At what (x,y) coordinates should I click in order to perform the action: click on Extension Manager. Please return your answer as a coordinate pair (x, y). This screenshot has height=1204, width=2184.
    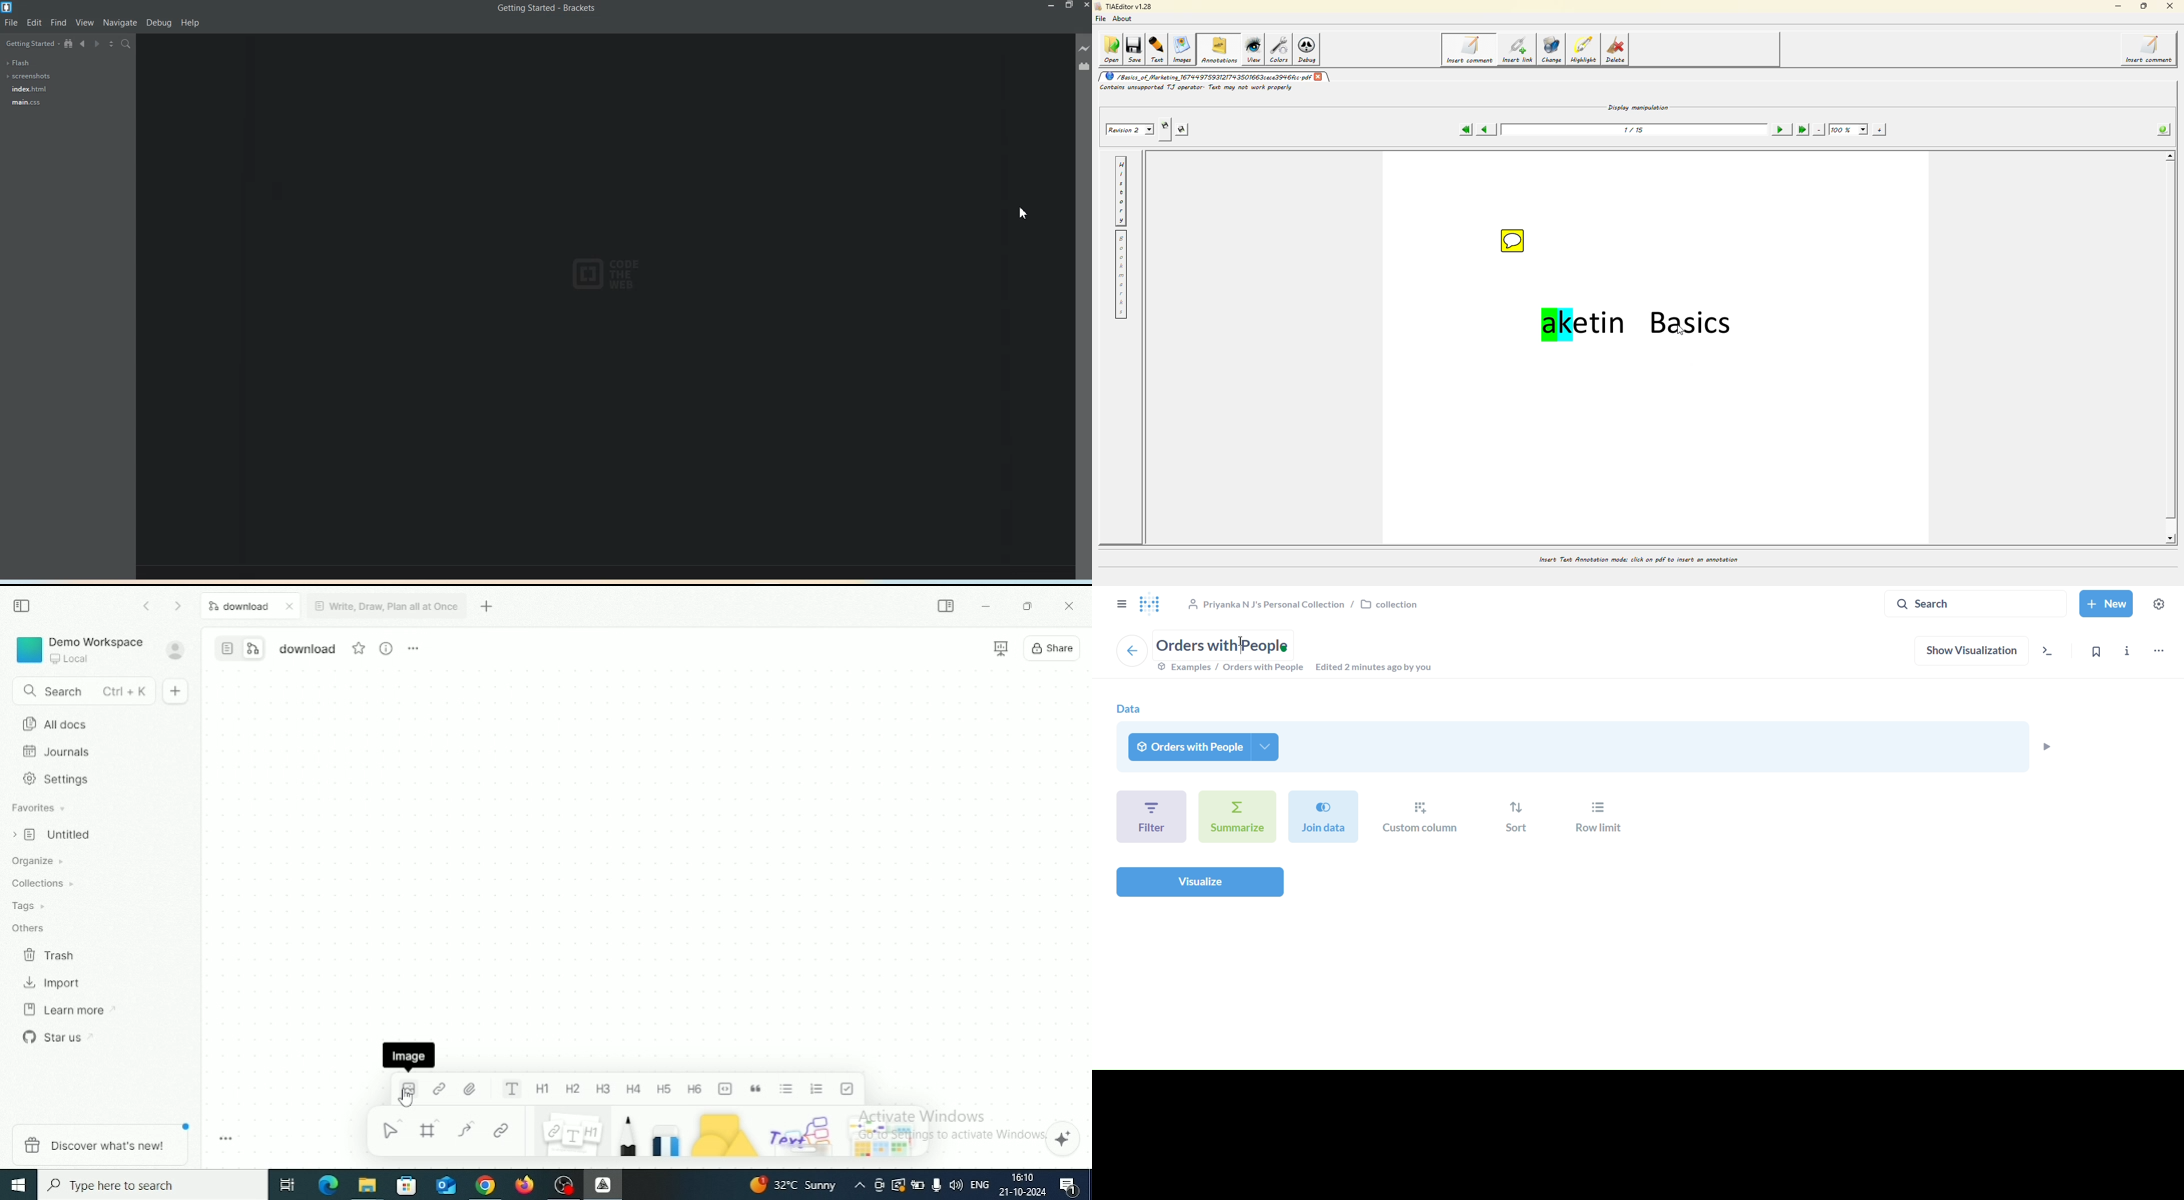
    Looking at the image, I should click on (1084, 67).